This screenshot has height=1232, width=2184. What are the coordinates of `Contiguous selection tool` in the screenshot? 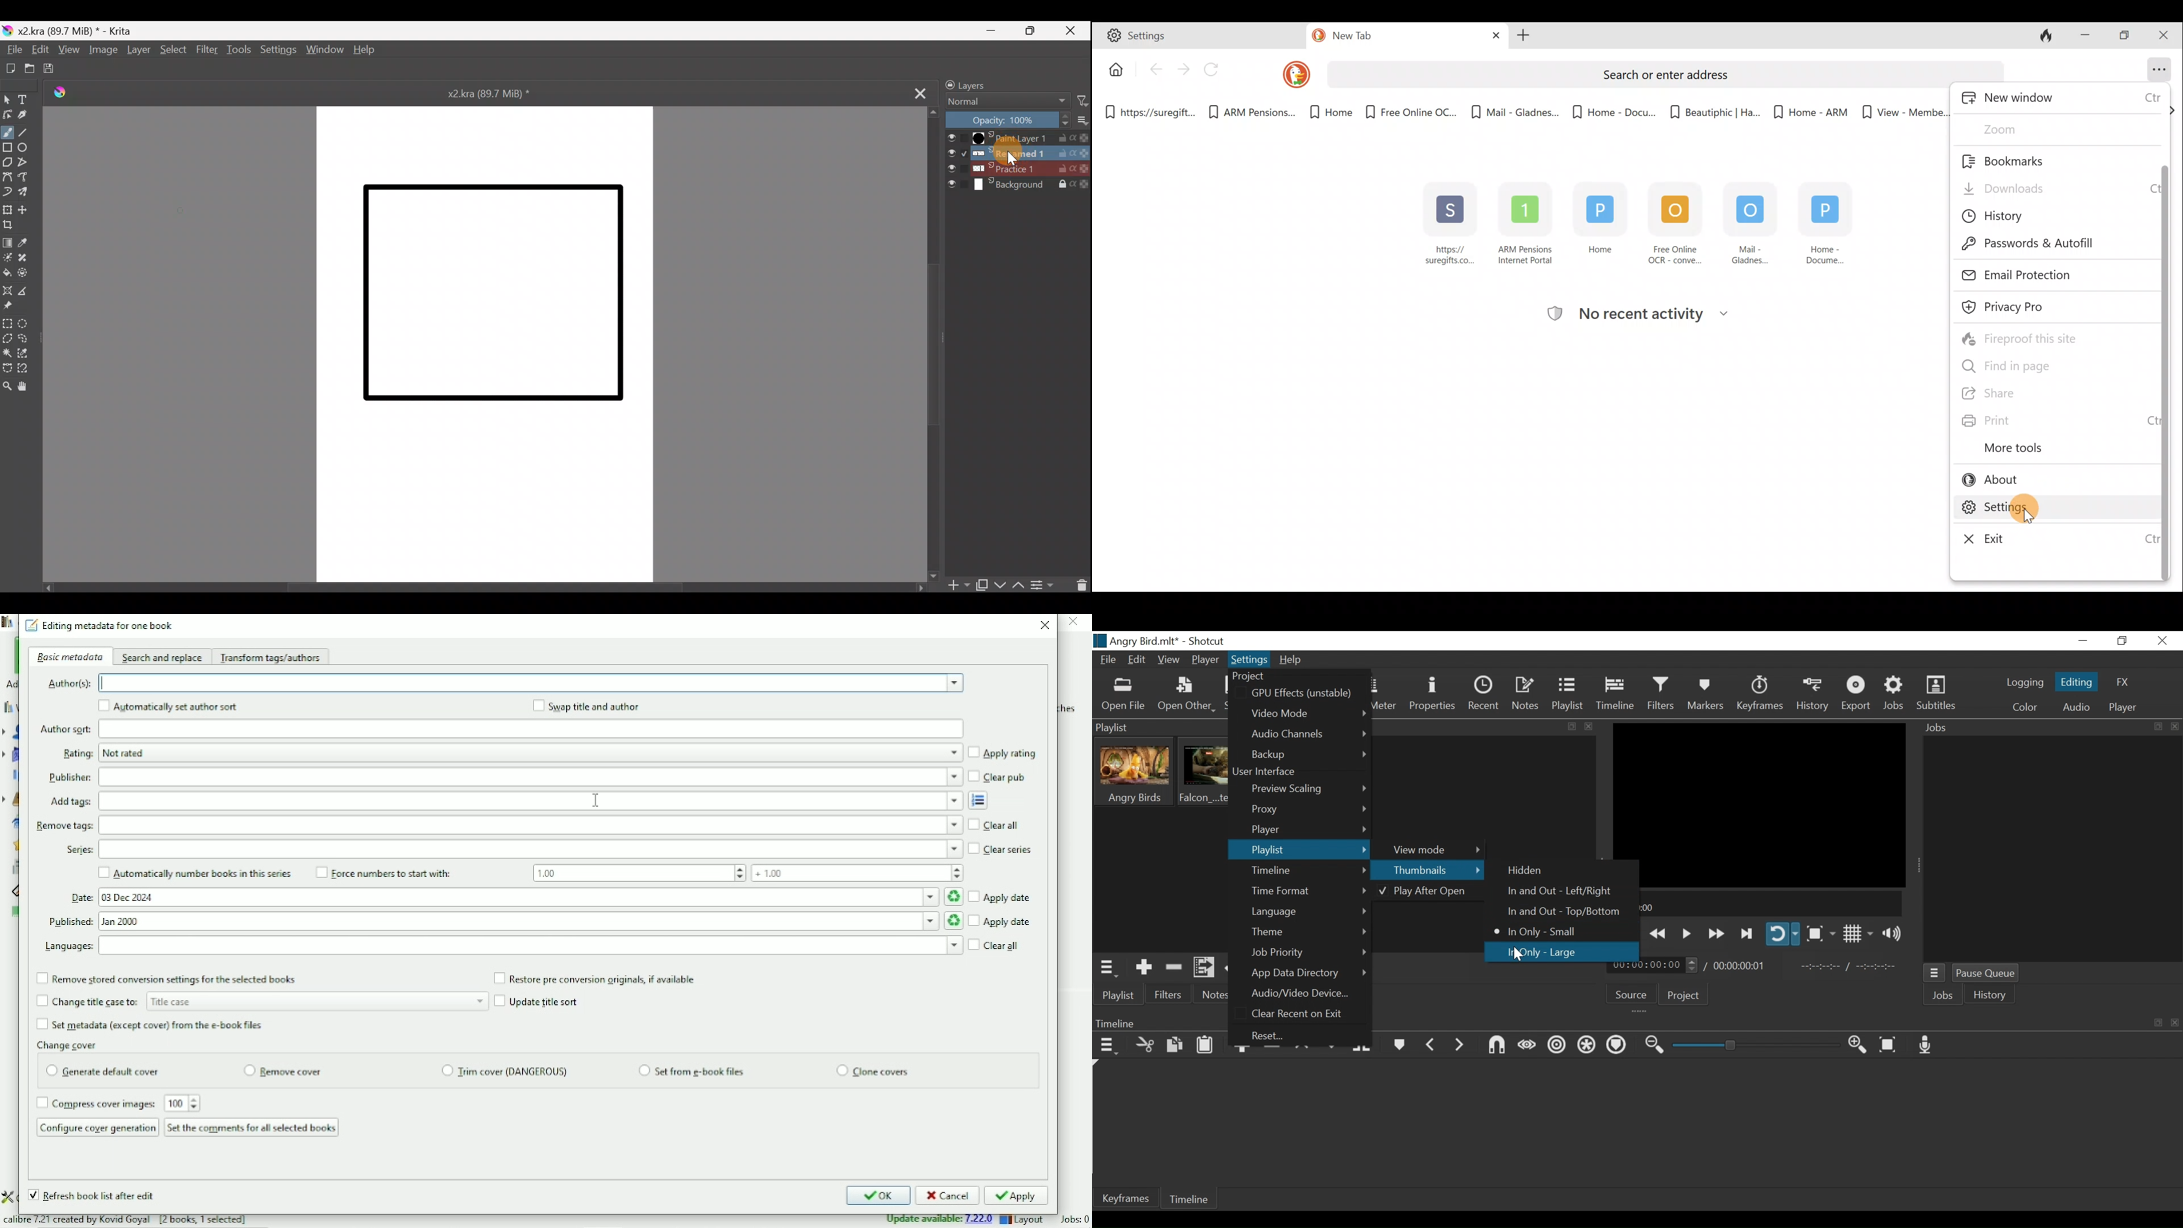 It's located at (8, 351).